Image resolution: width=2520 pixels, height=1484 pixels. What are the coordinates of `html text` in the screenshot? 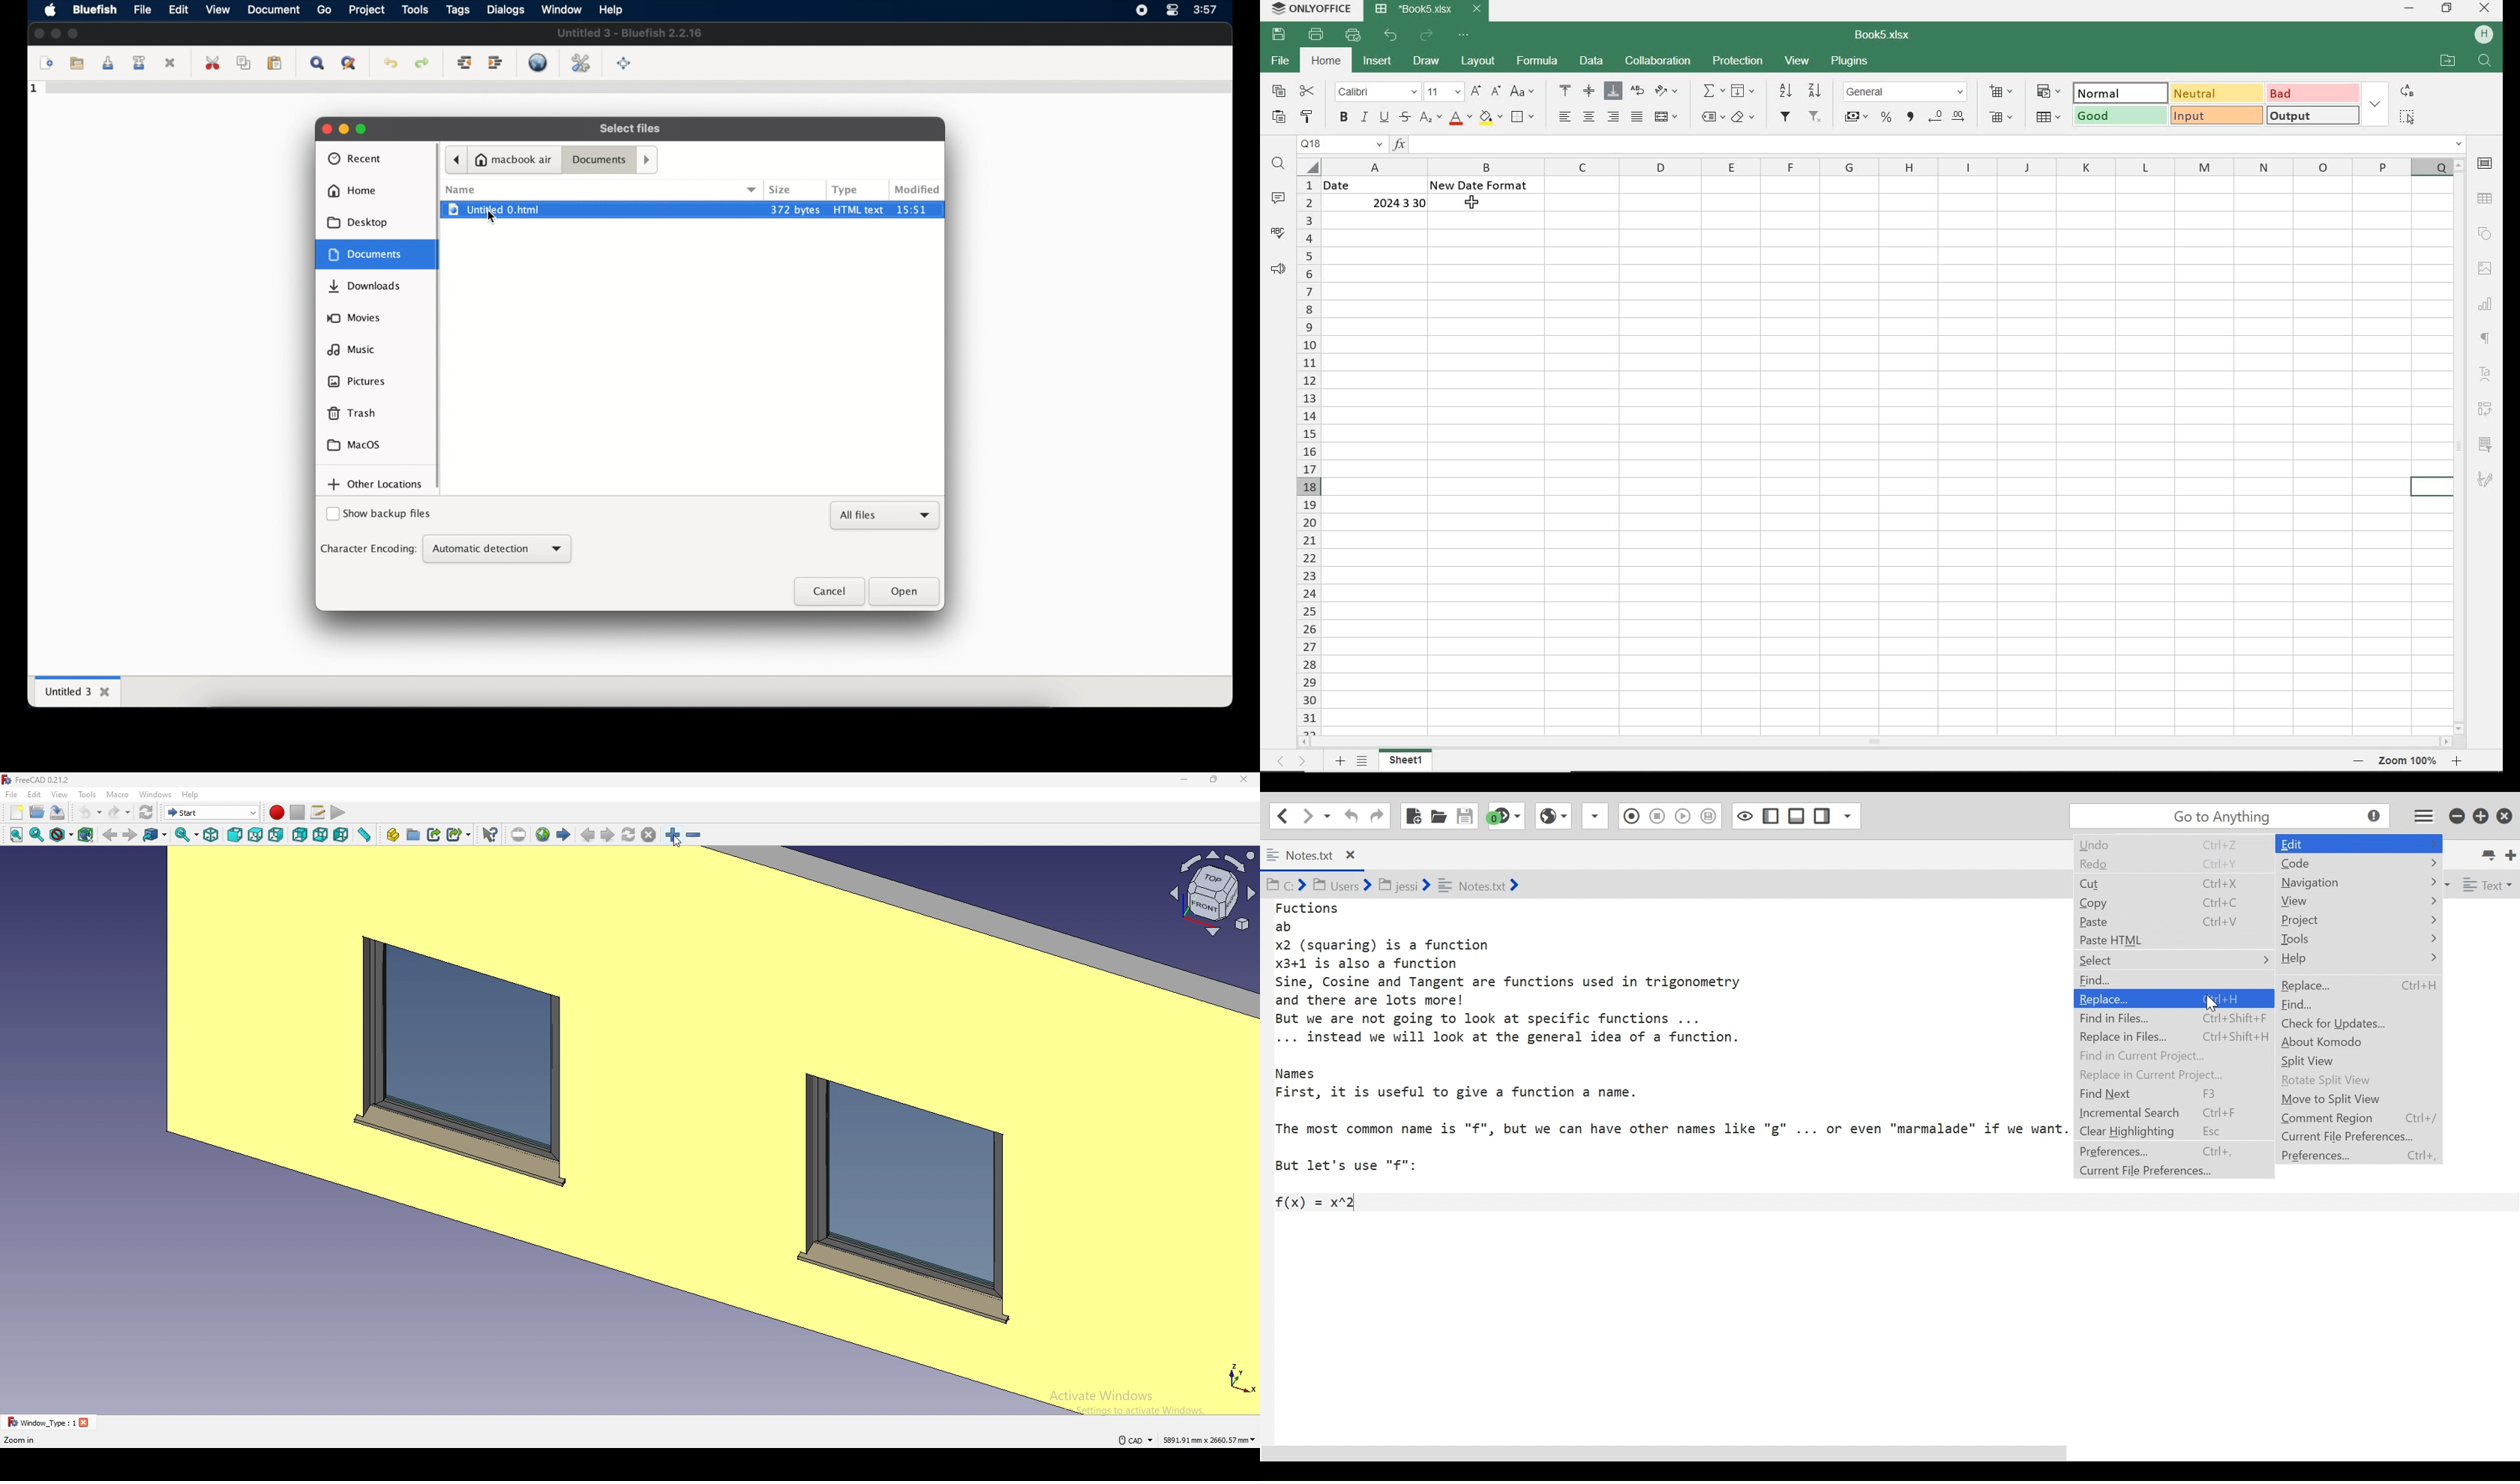 It's located at (859, 209).